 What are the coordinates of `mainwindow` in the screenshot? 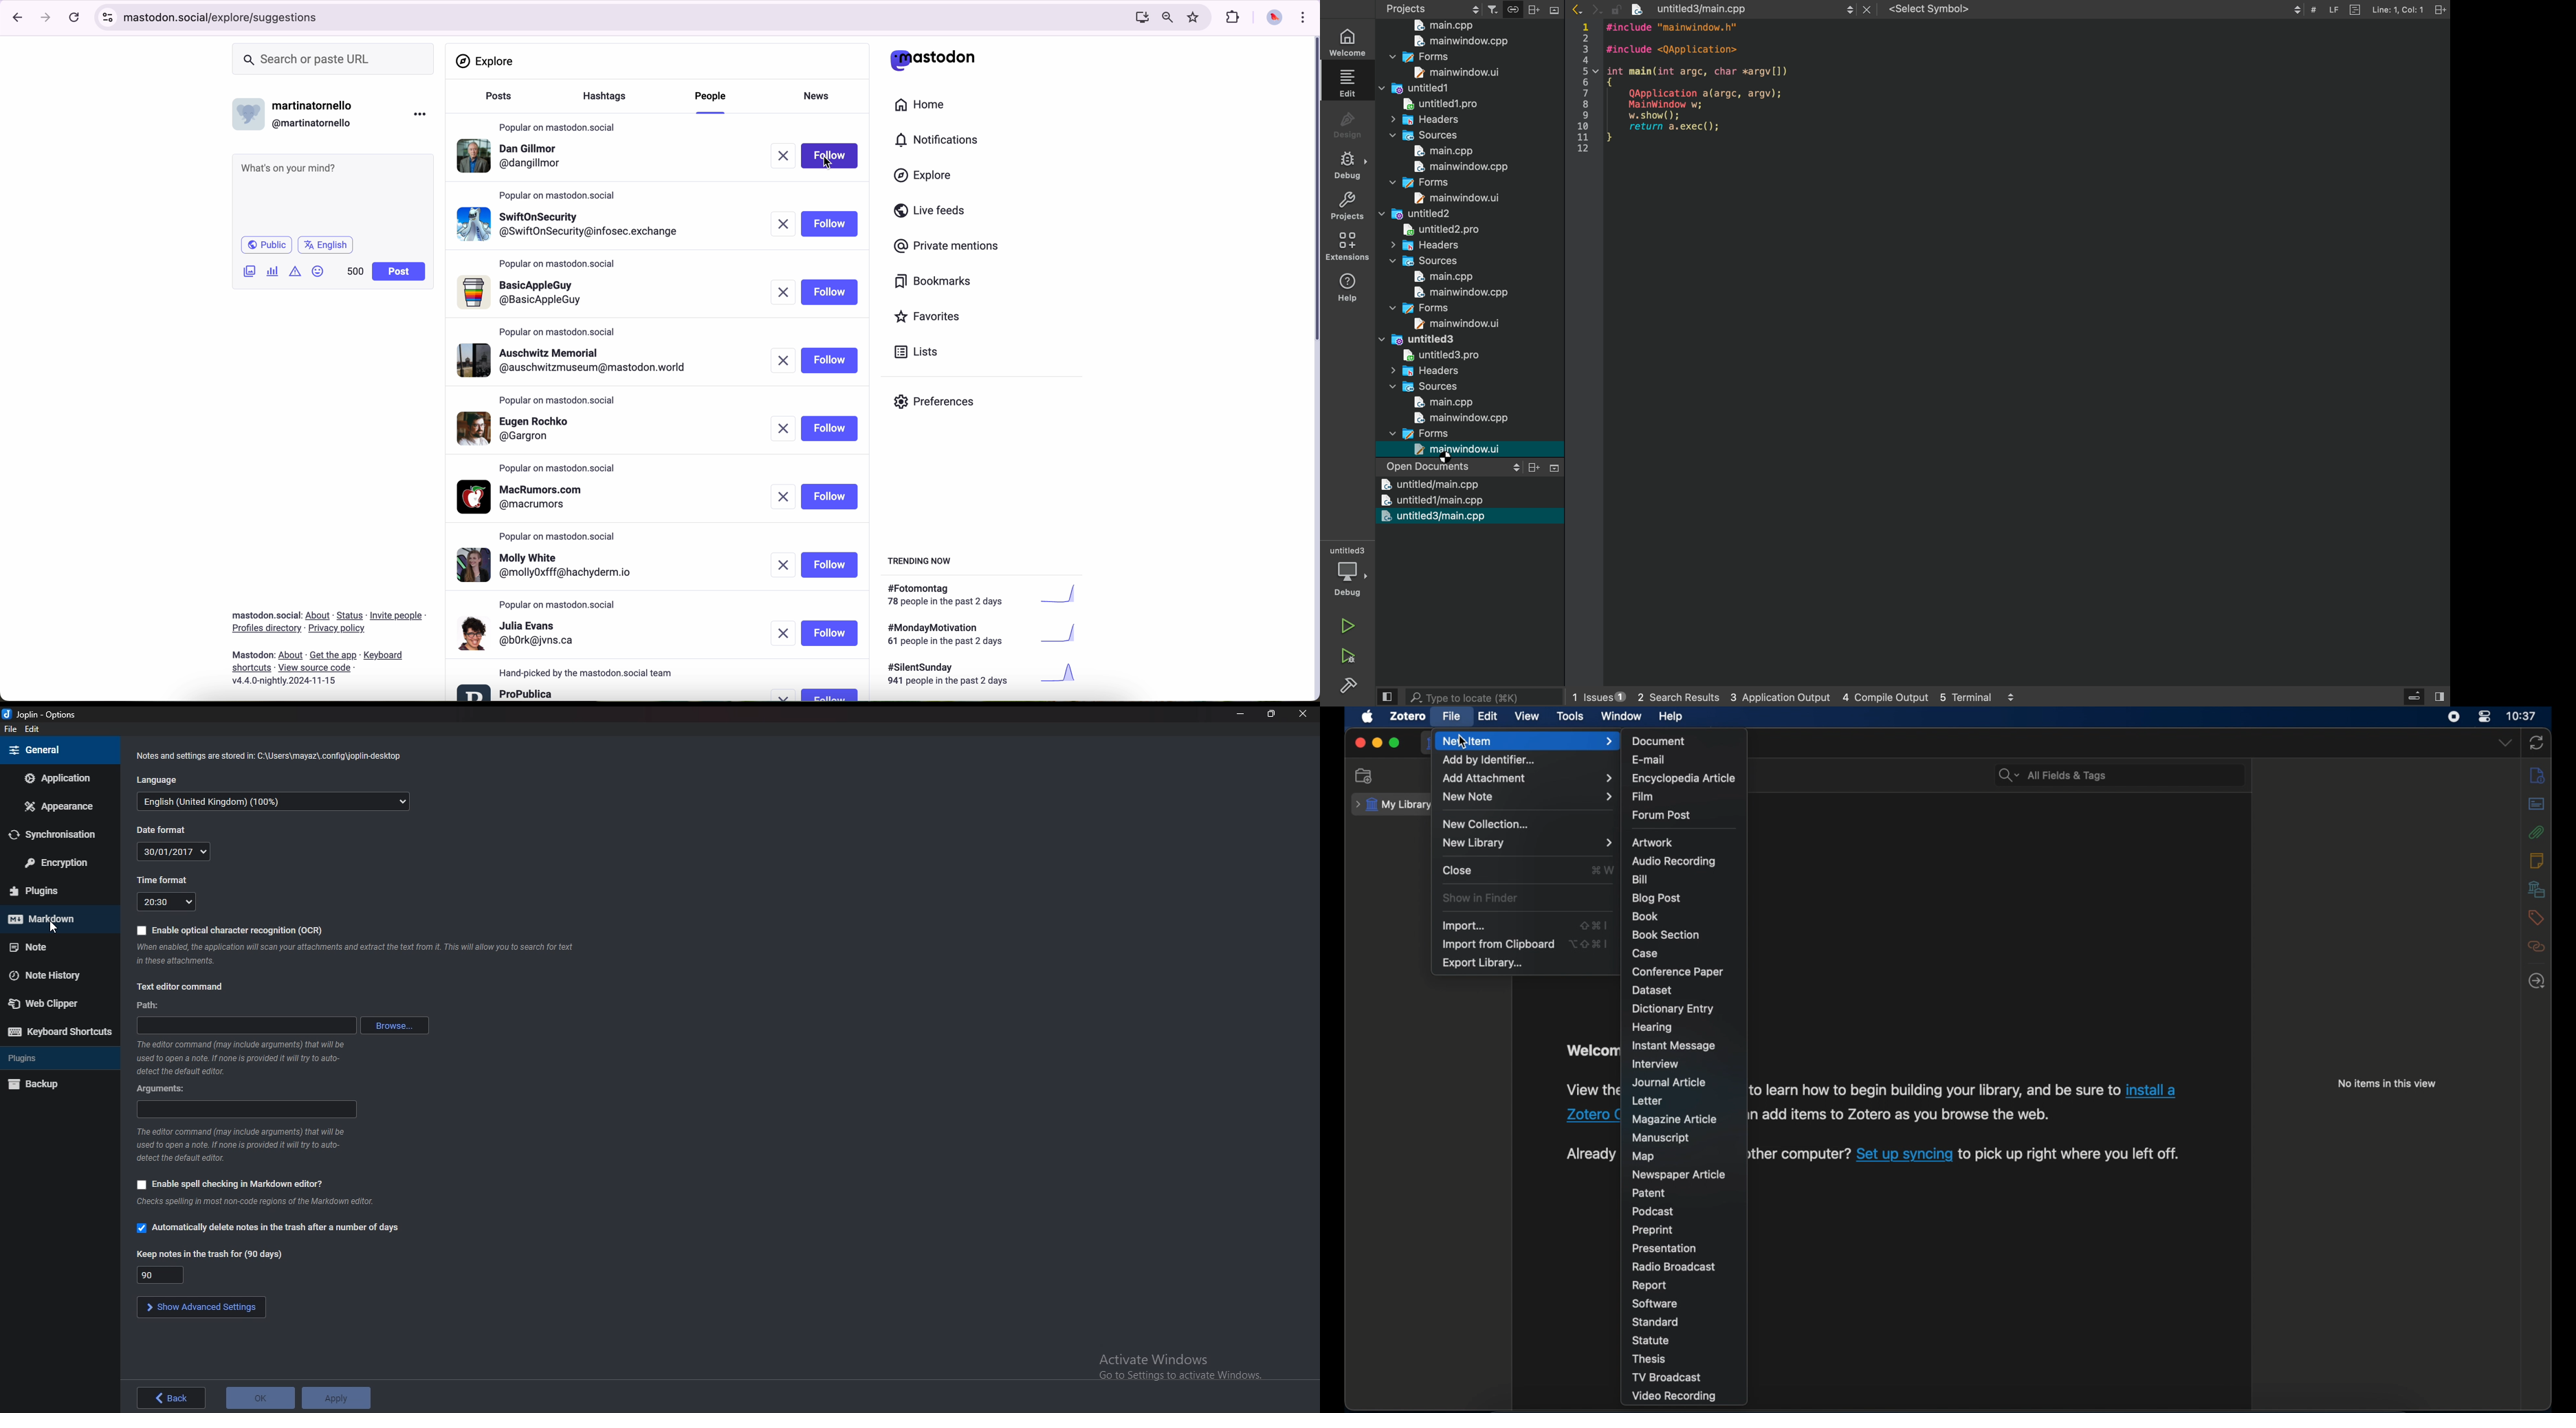 It's located at (1449, 183).